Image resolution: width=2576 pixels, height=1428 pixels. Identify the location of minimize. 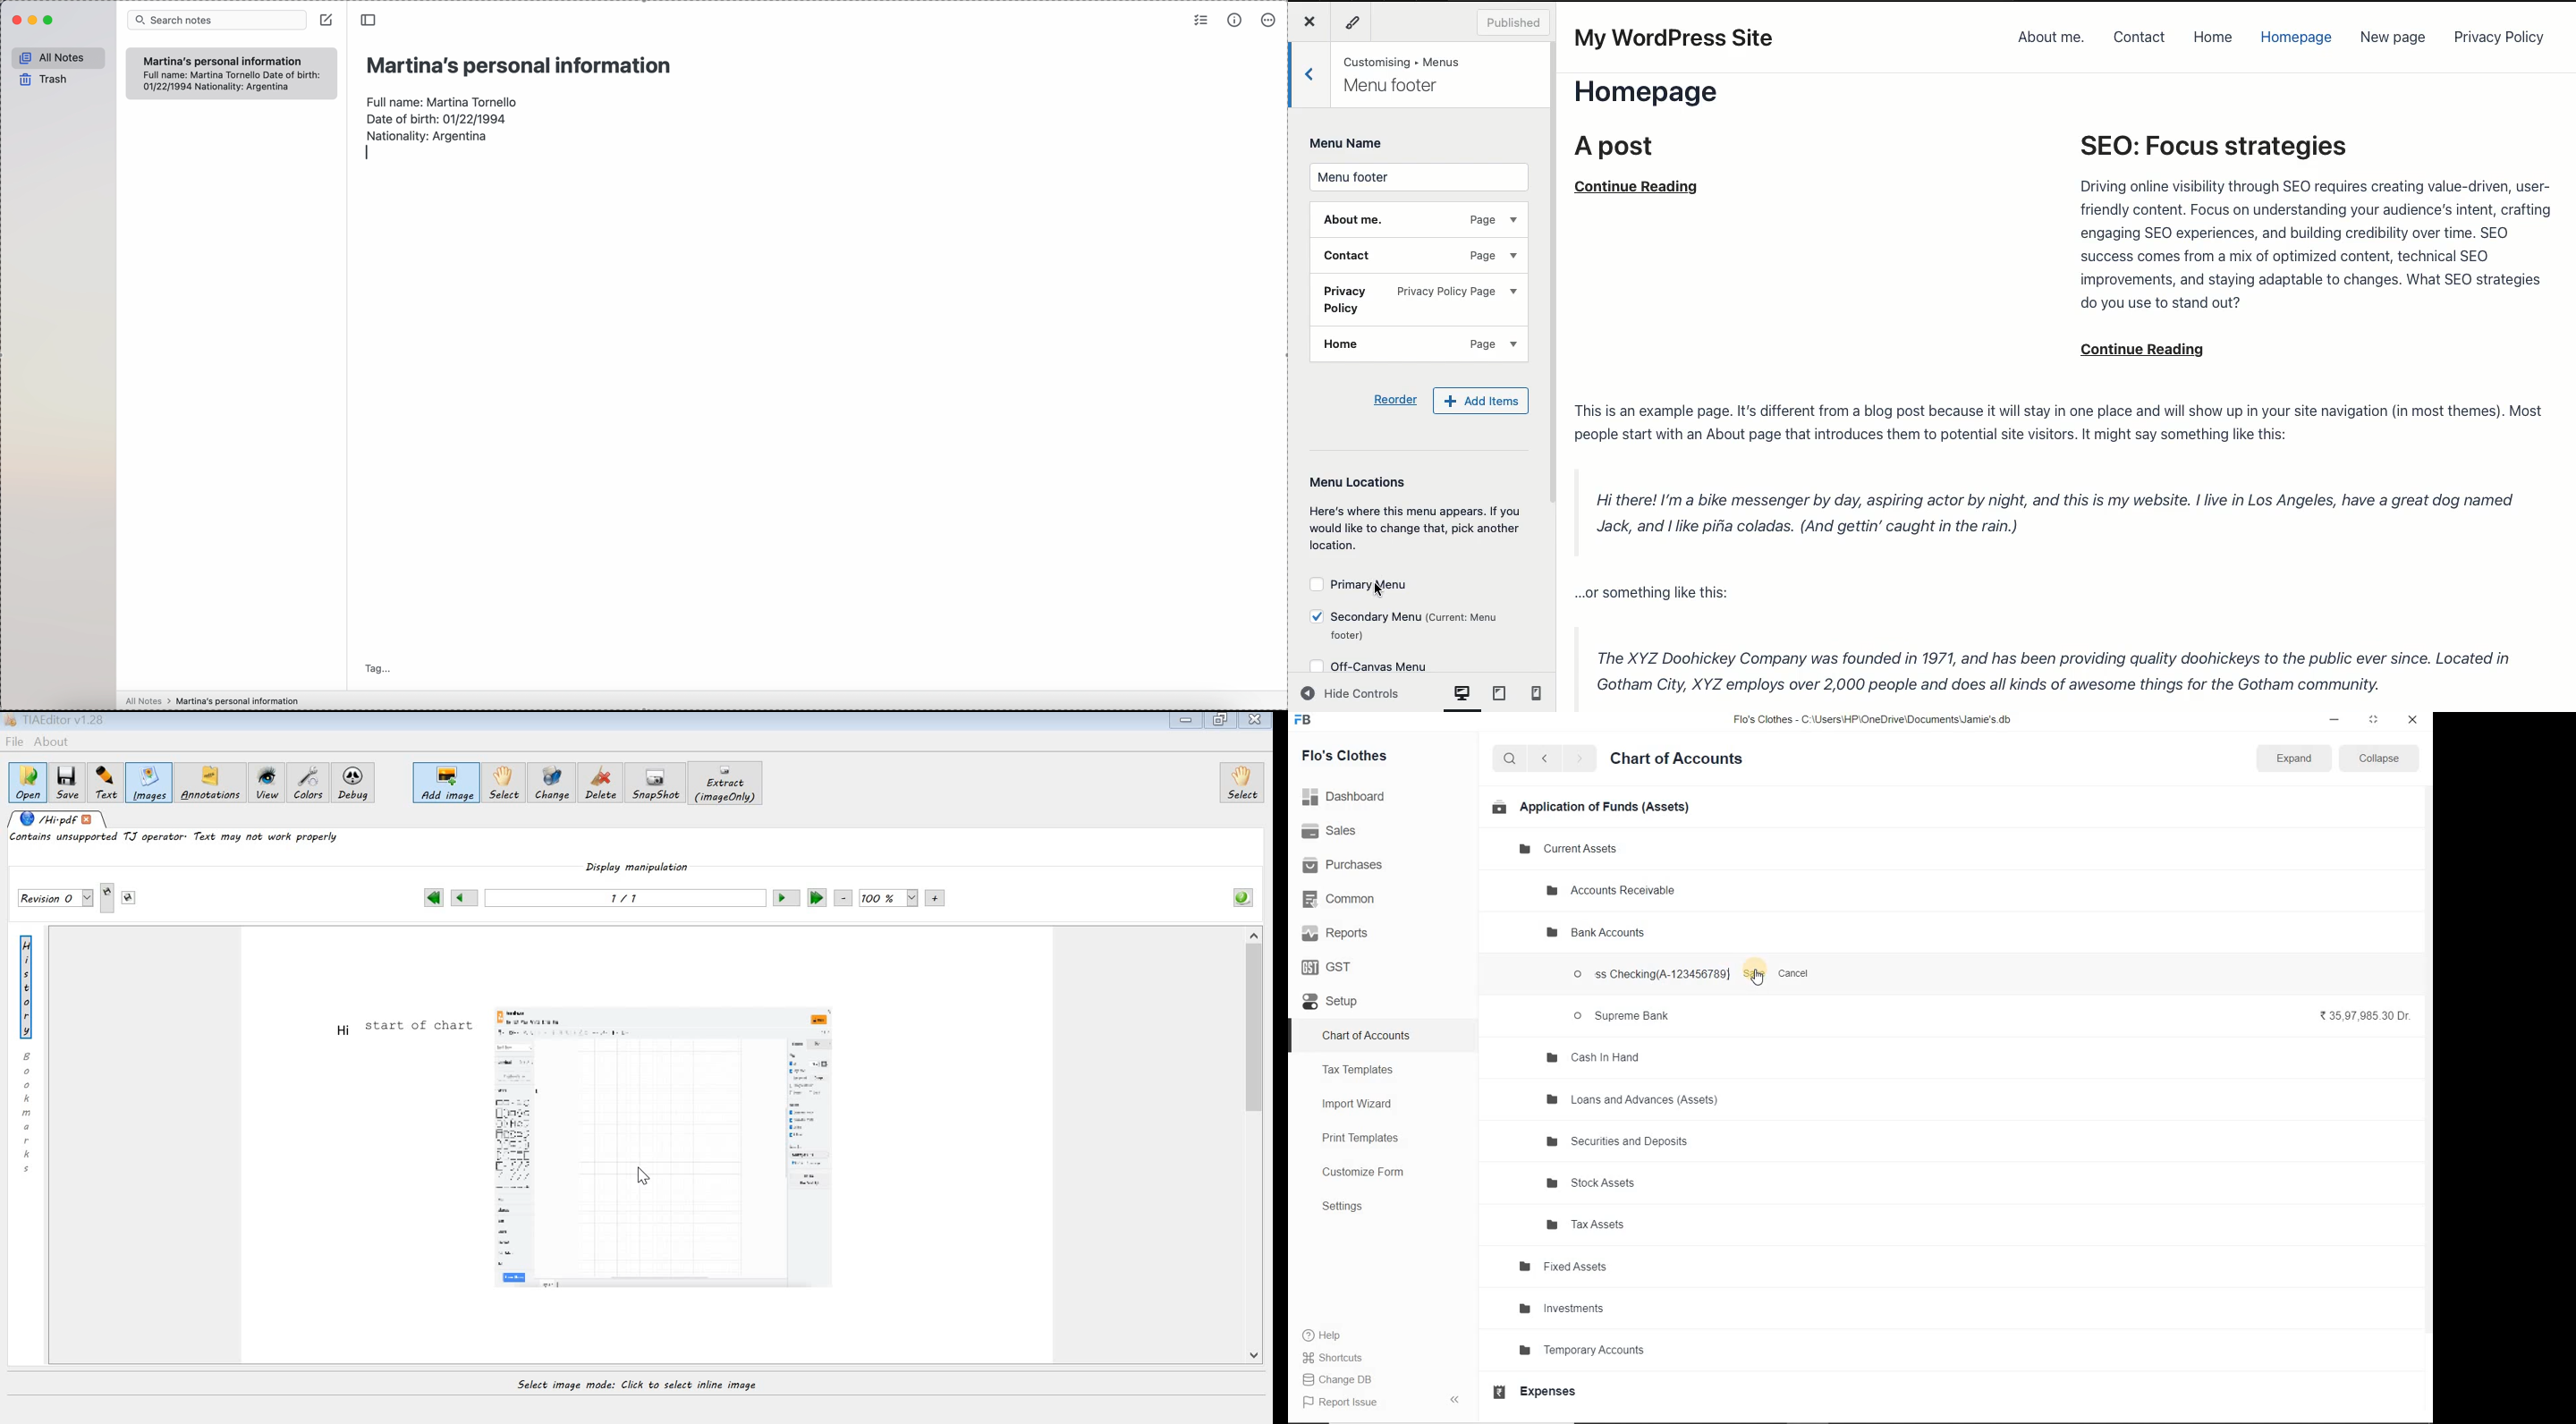
(2333, 719).